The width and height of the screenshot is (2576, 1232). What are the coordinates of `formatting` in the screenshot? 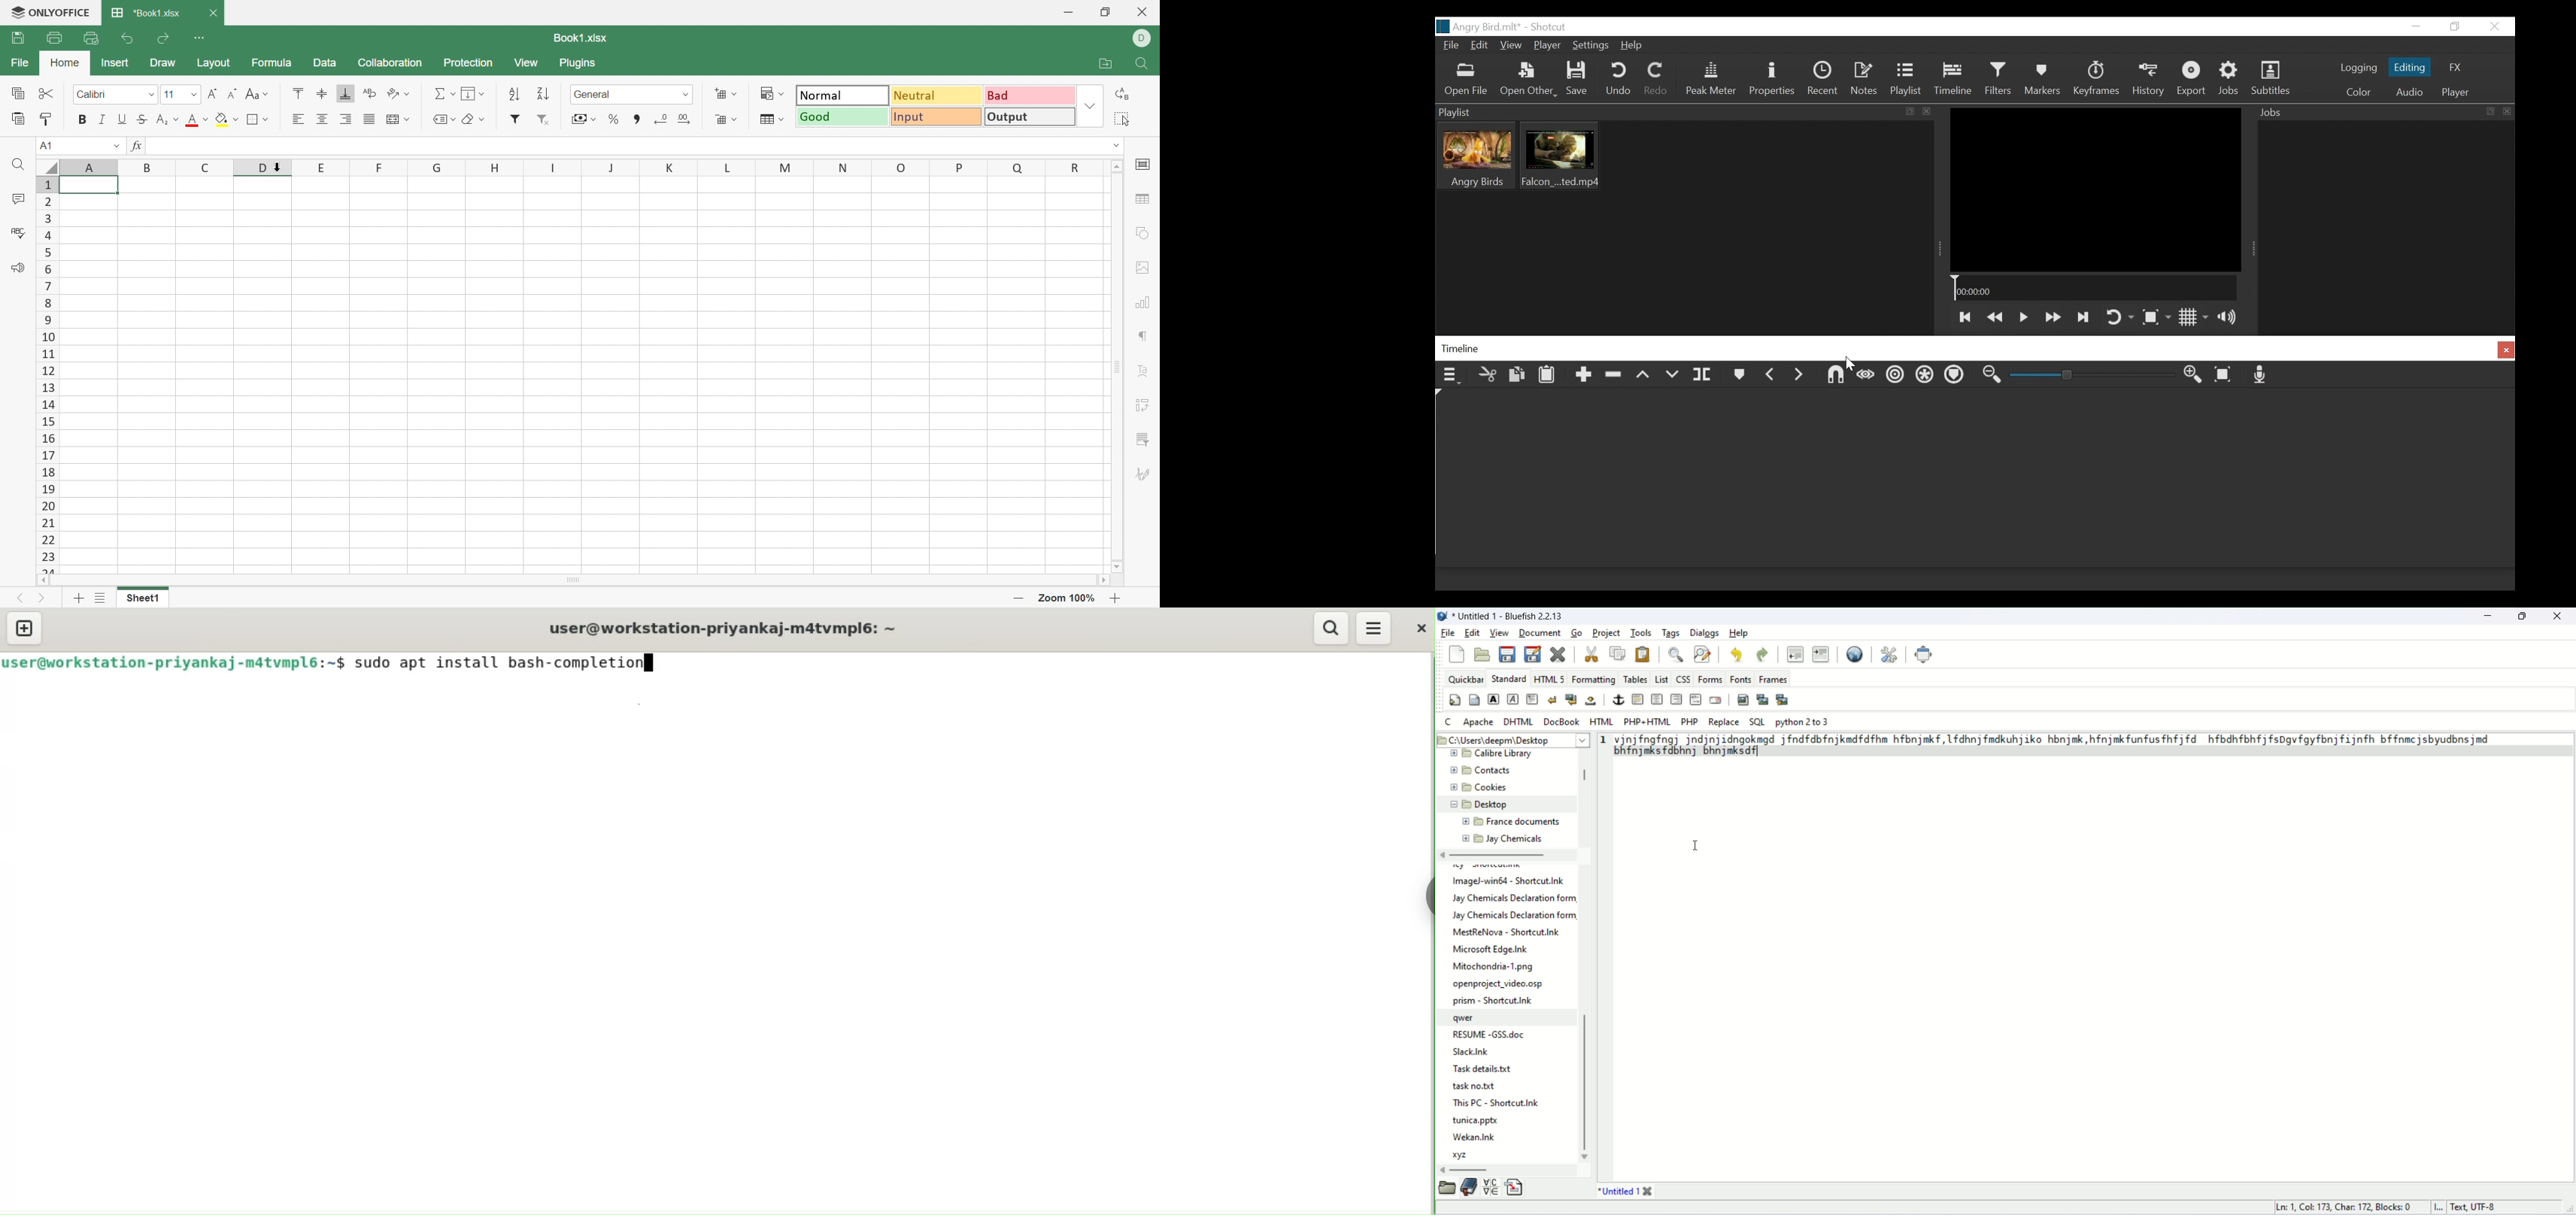 It's located at (1594, 679).